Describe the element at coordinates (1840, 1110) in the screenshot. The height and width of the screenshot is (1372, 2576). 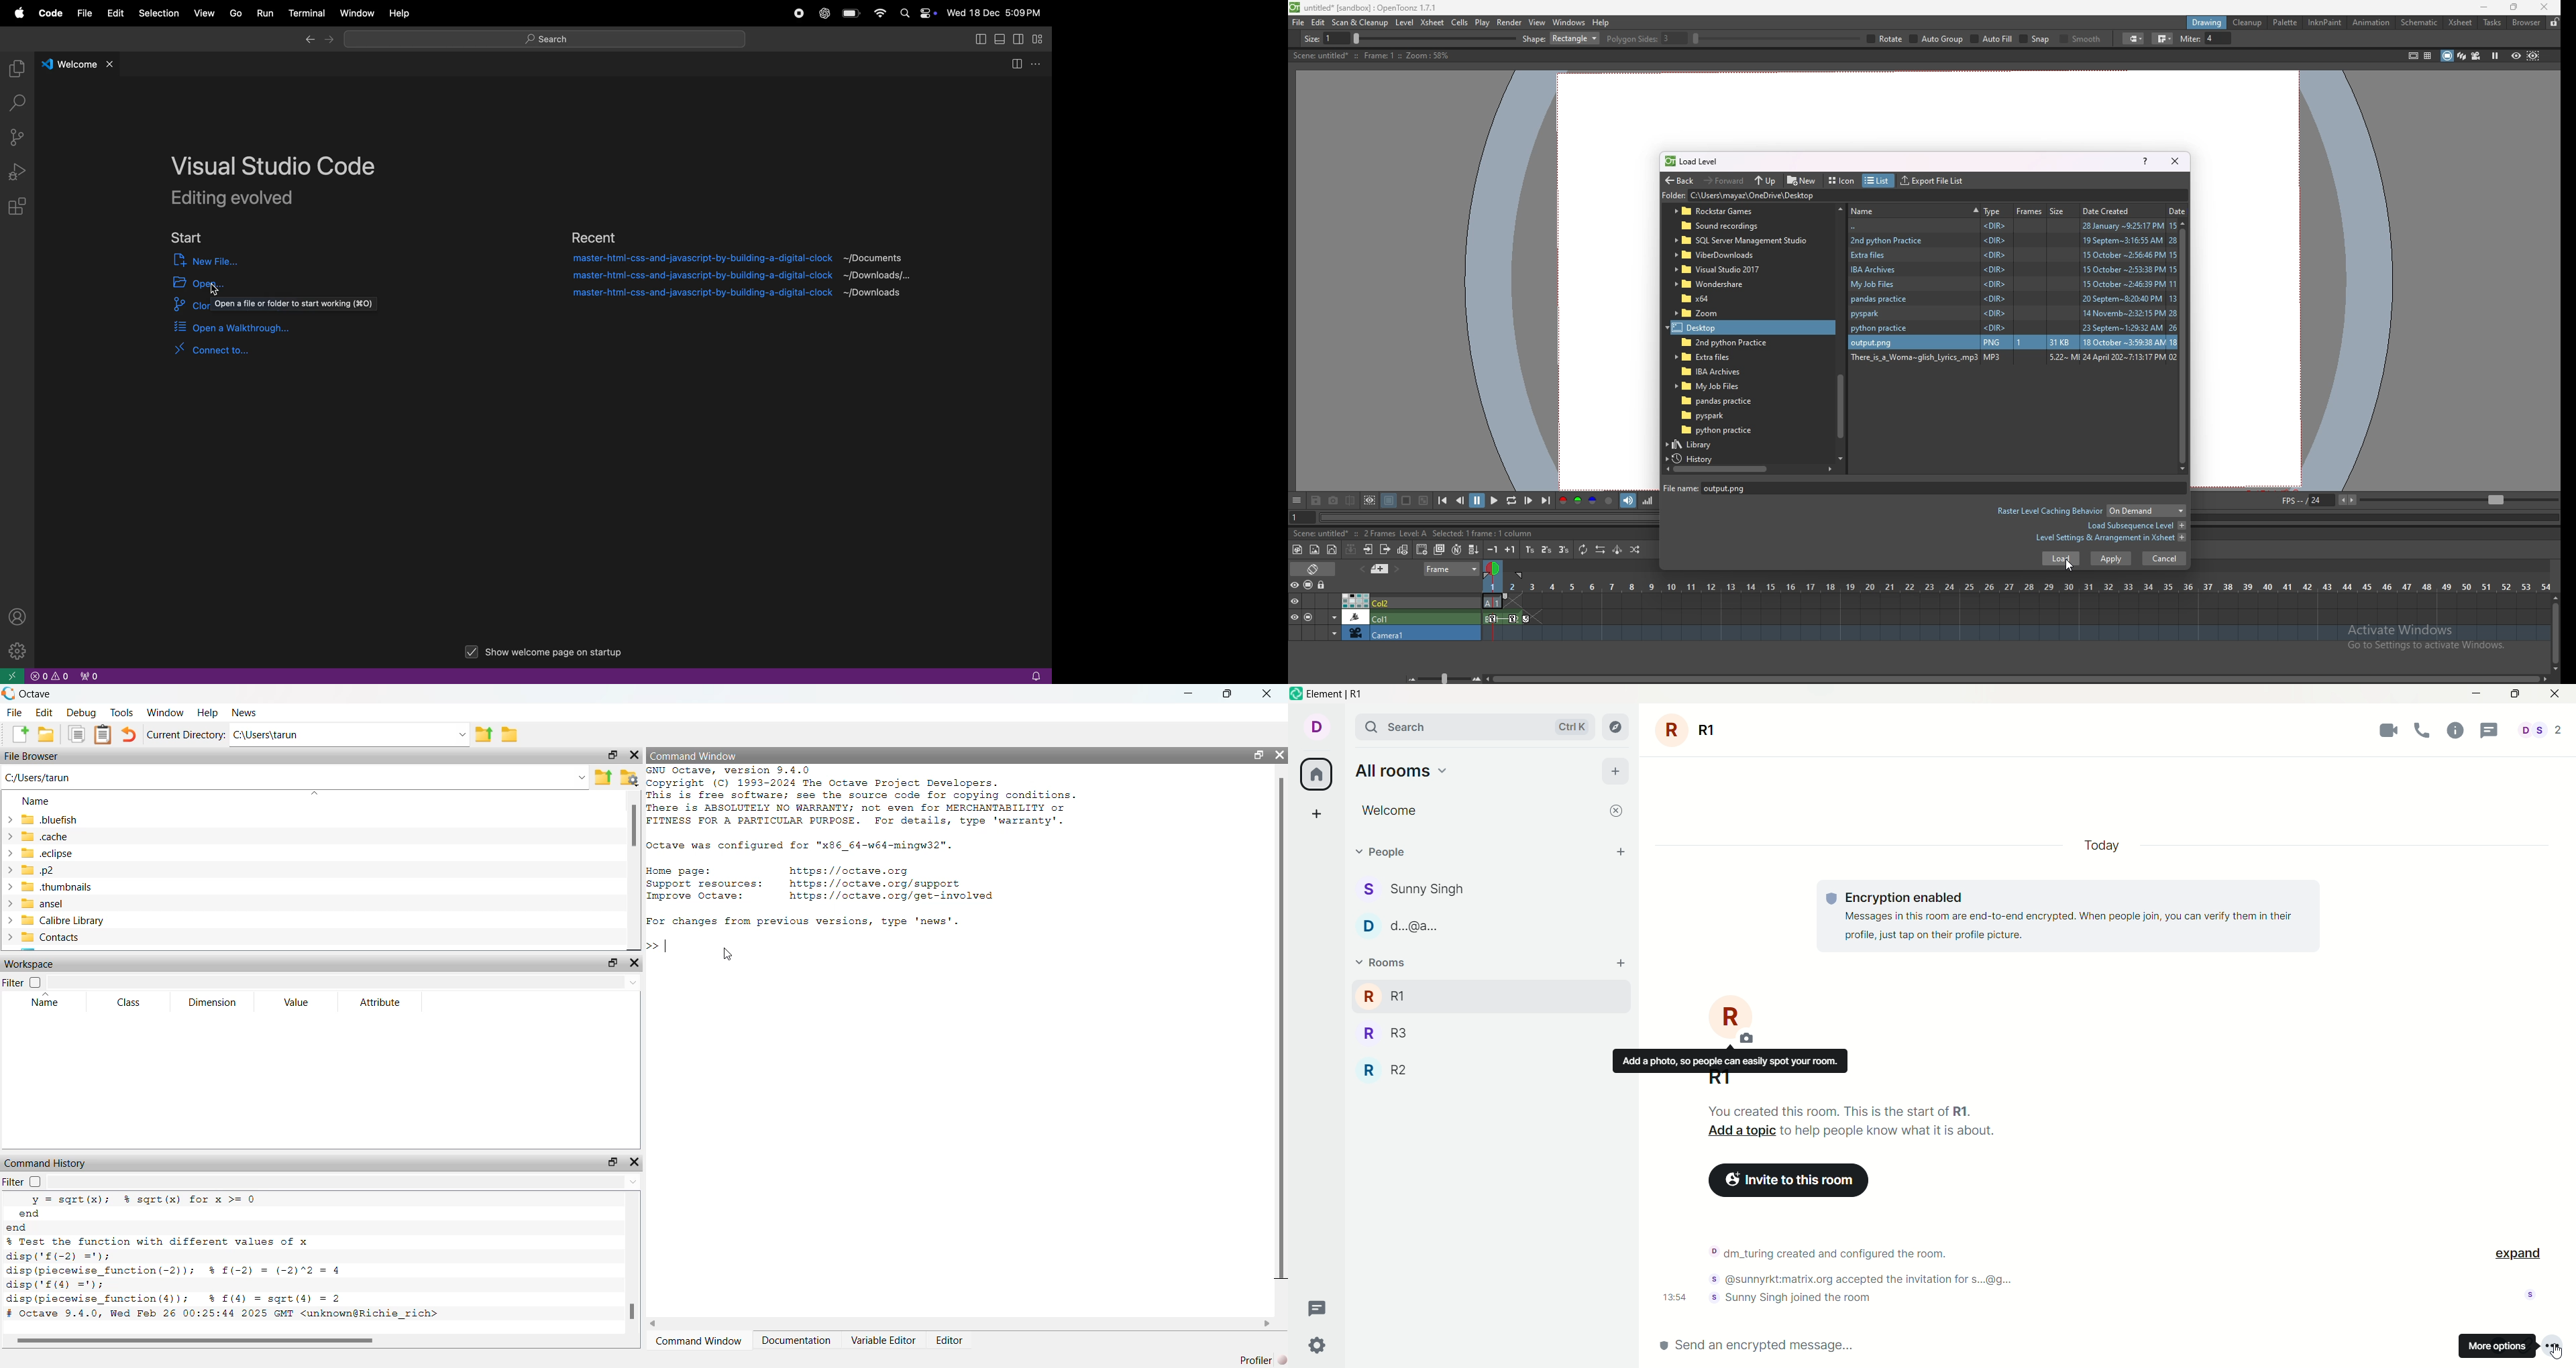
I see `Text` at that location.